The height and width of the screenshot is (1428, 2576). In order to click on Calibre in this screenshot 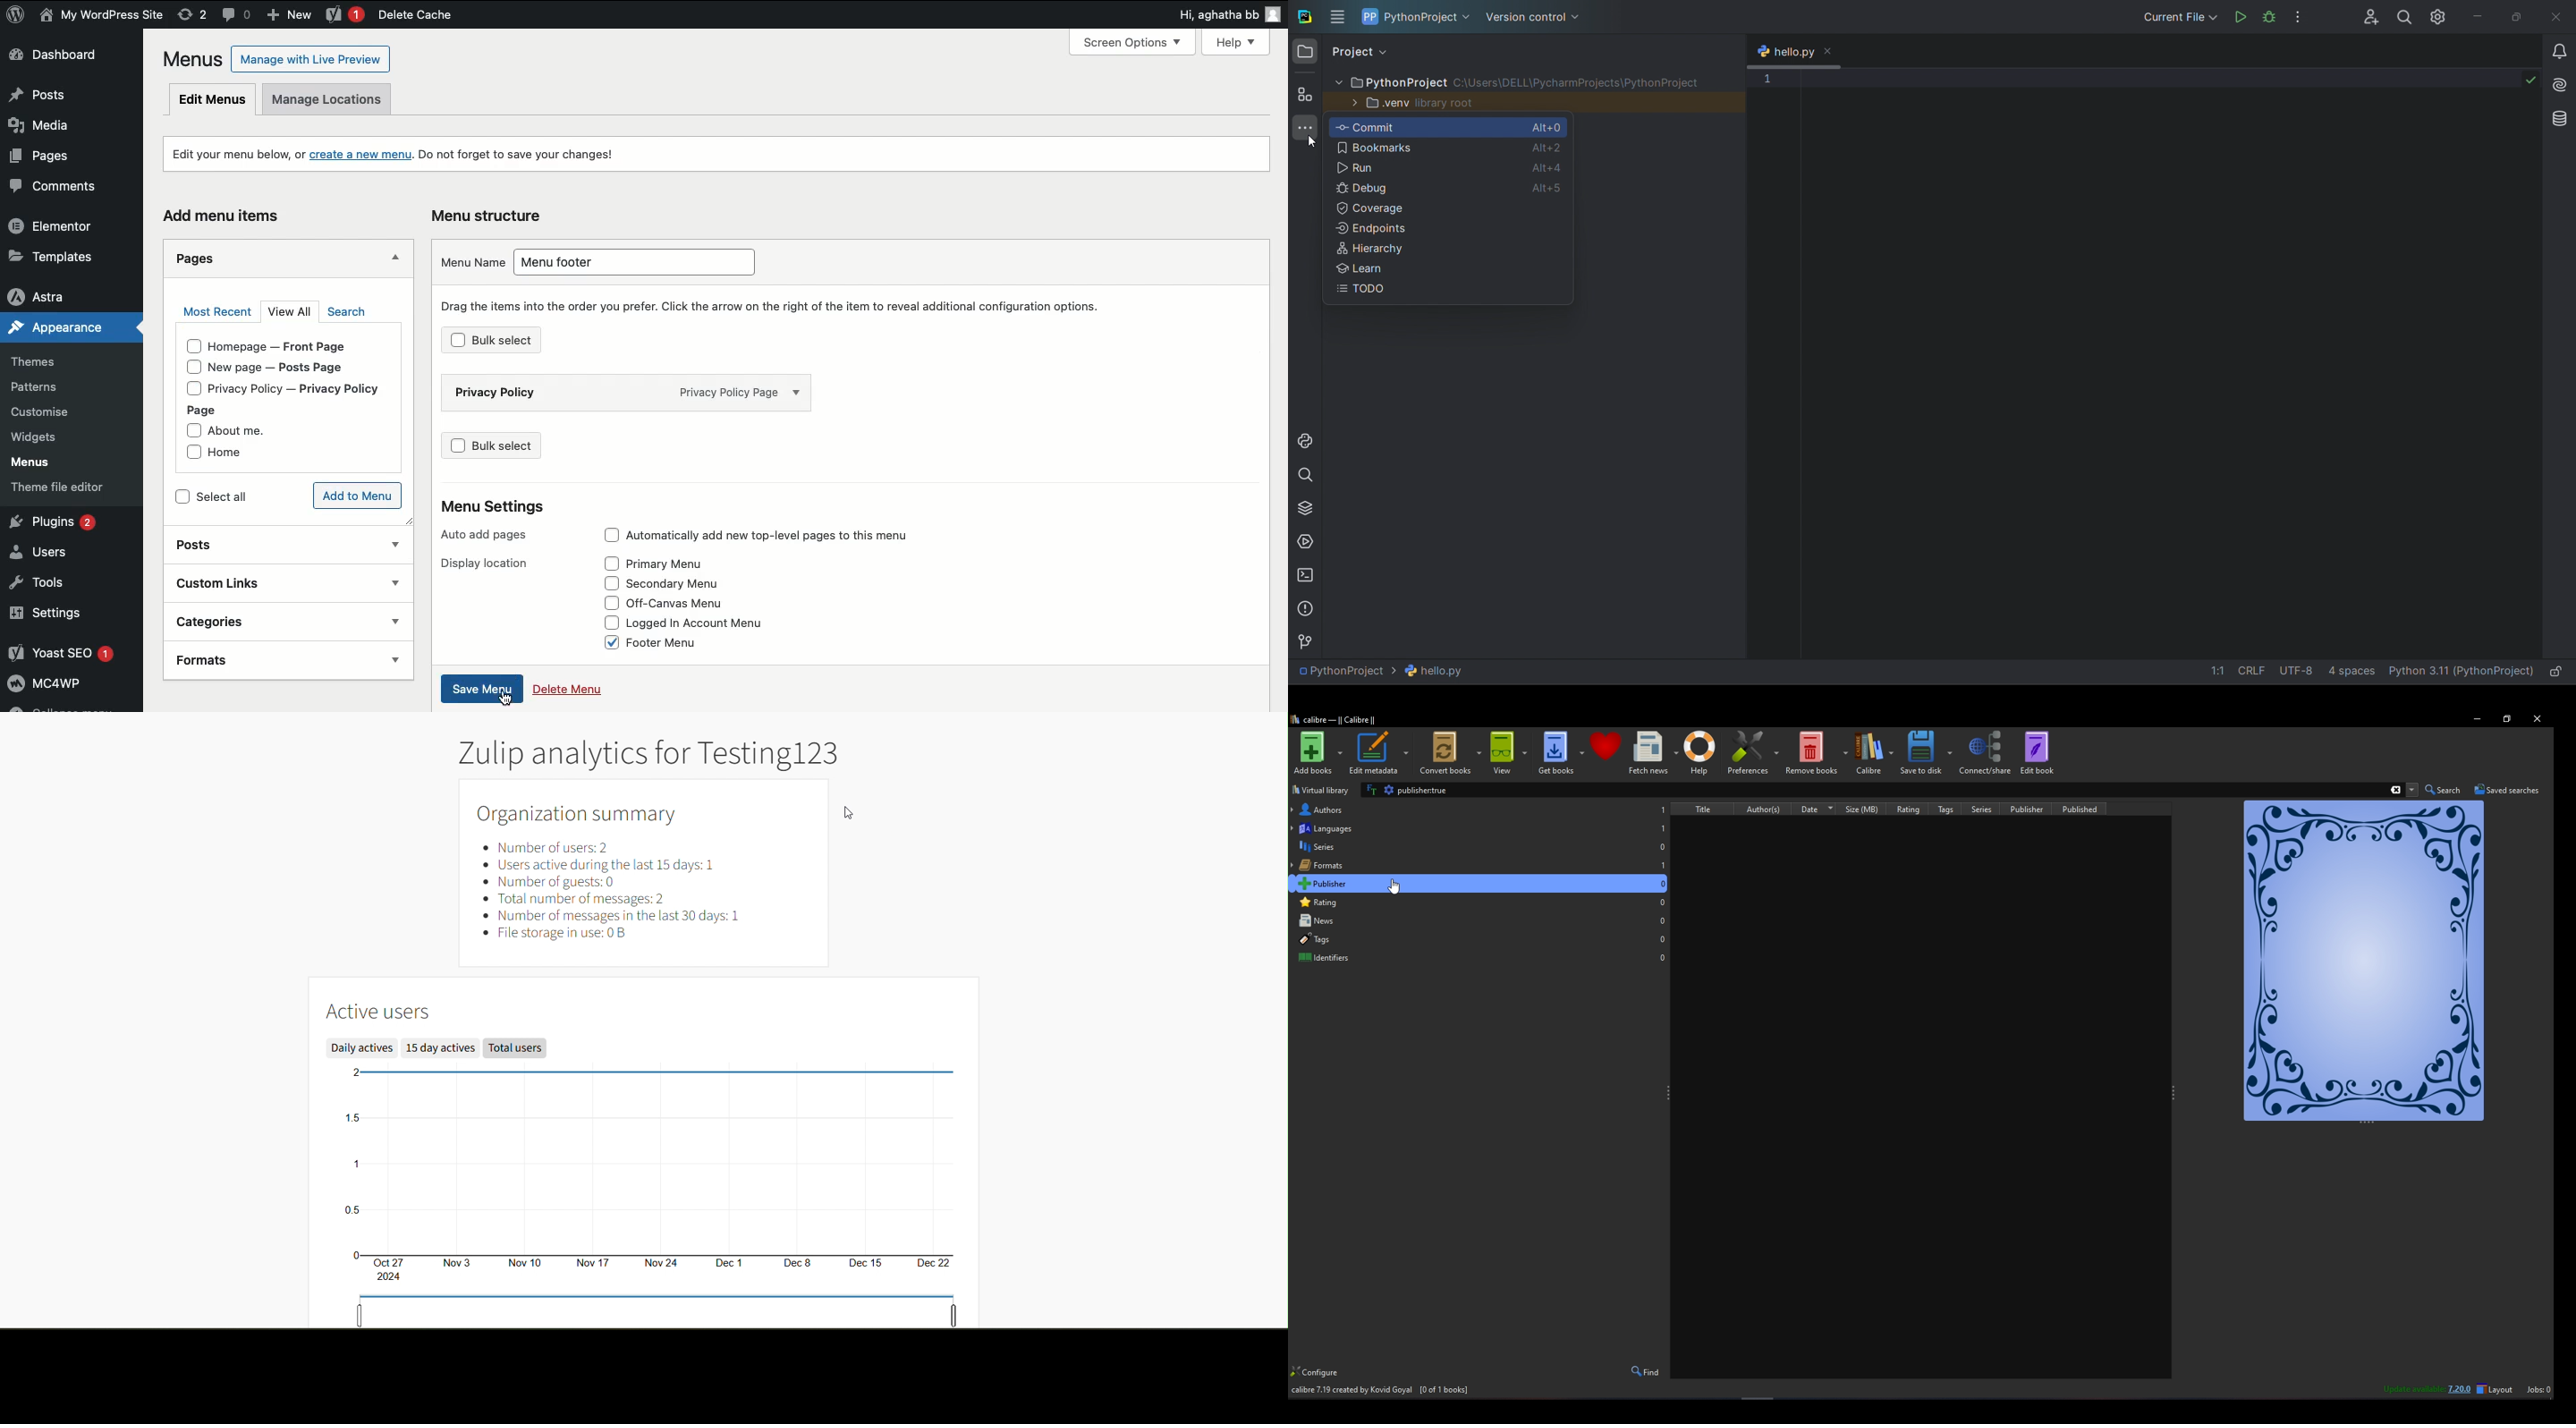, I will do `click(1874, 753)`.